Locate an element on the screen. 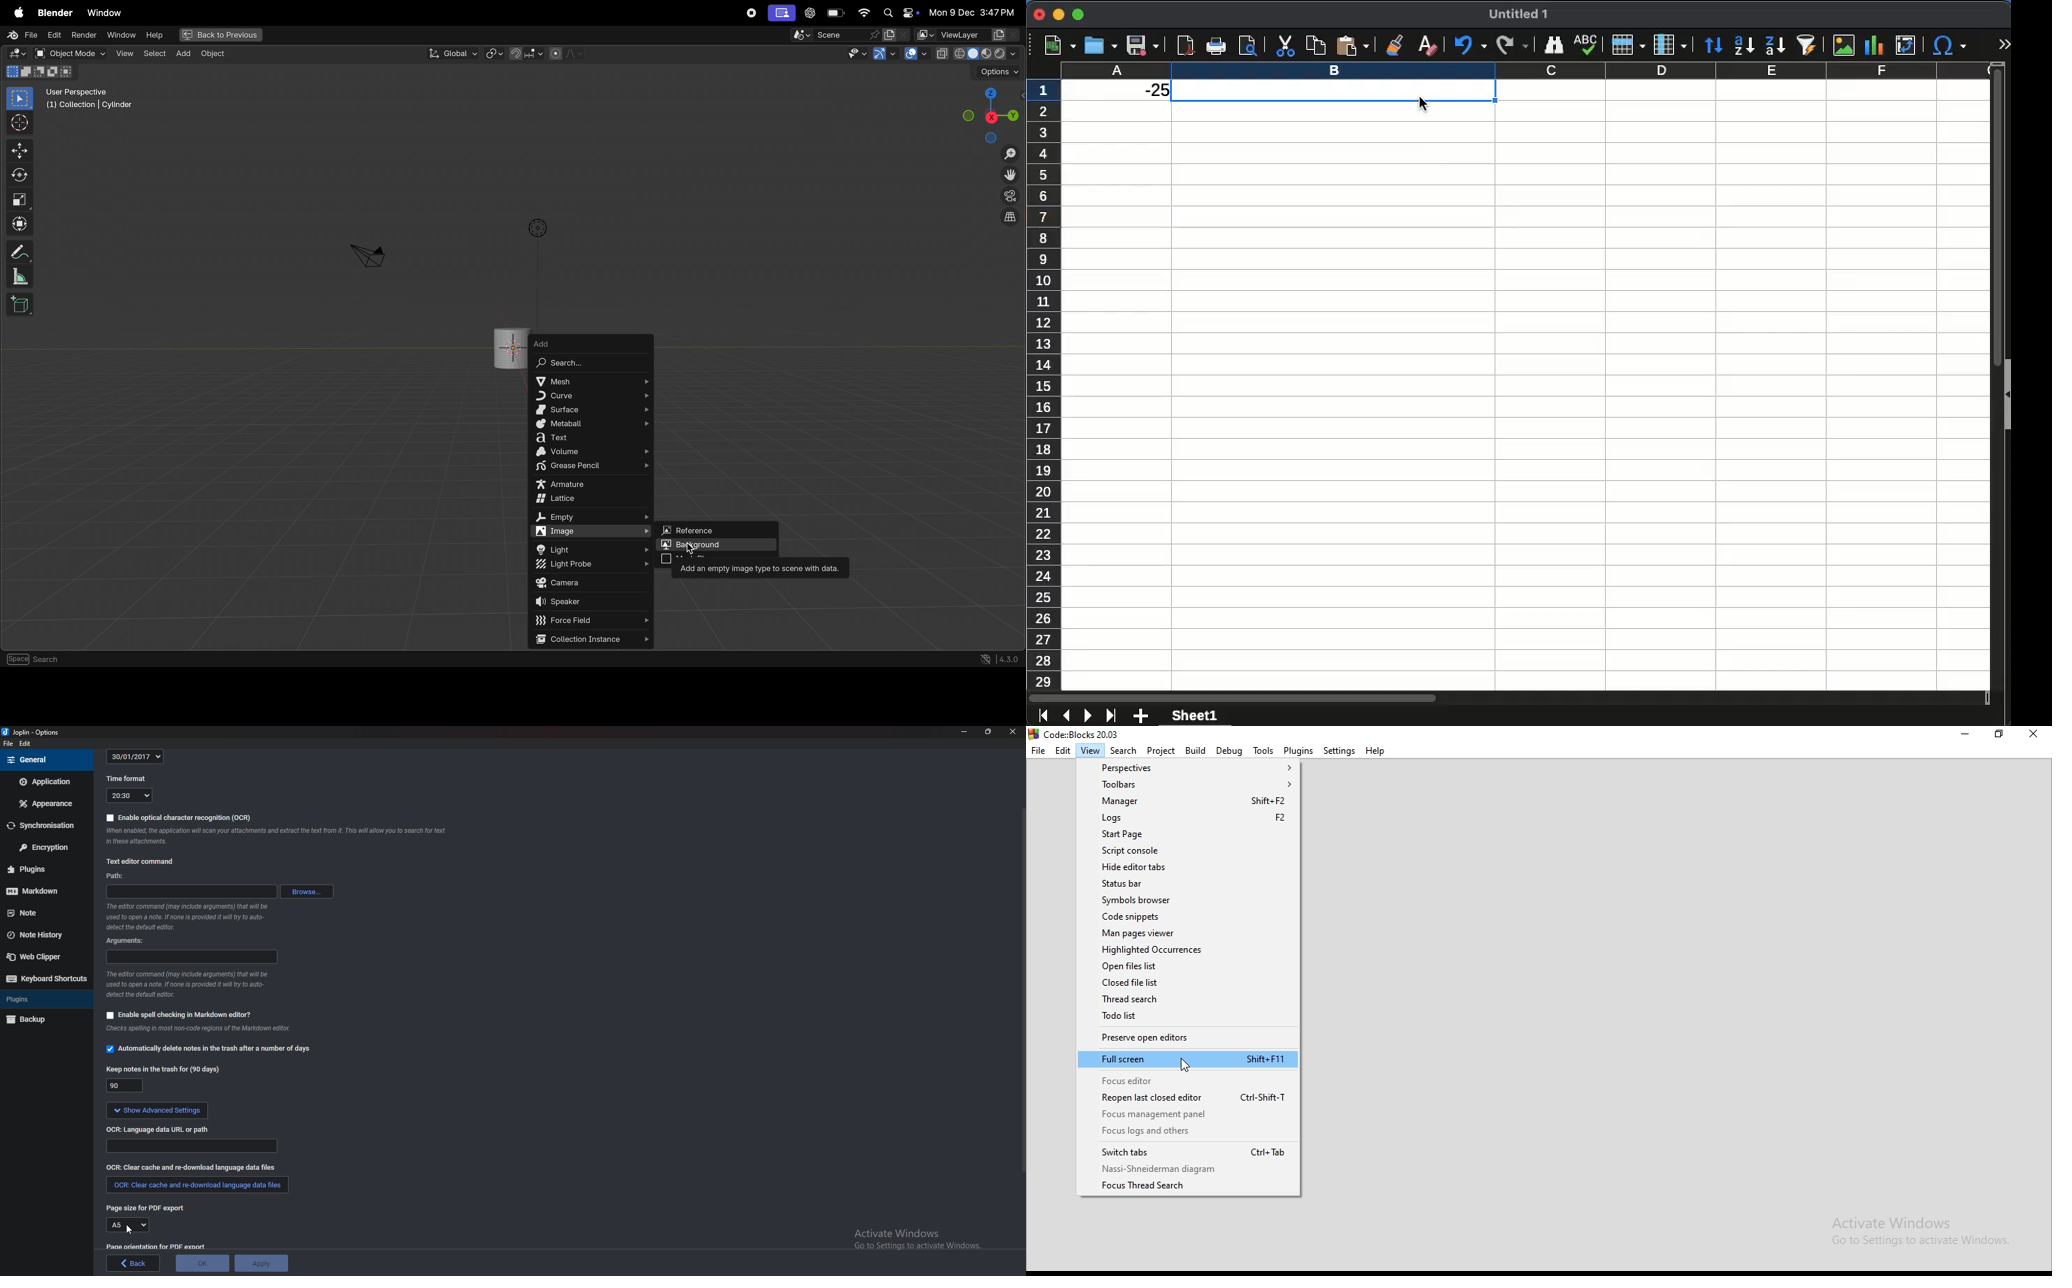 The height and width of the screenshot is (1288, 2072). column is located at coordinates (1524, 70).